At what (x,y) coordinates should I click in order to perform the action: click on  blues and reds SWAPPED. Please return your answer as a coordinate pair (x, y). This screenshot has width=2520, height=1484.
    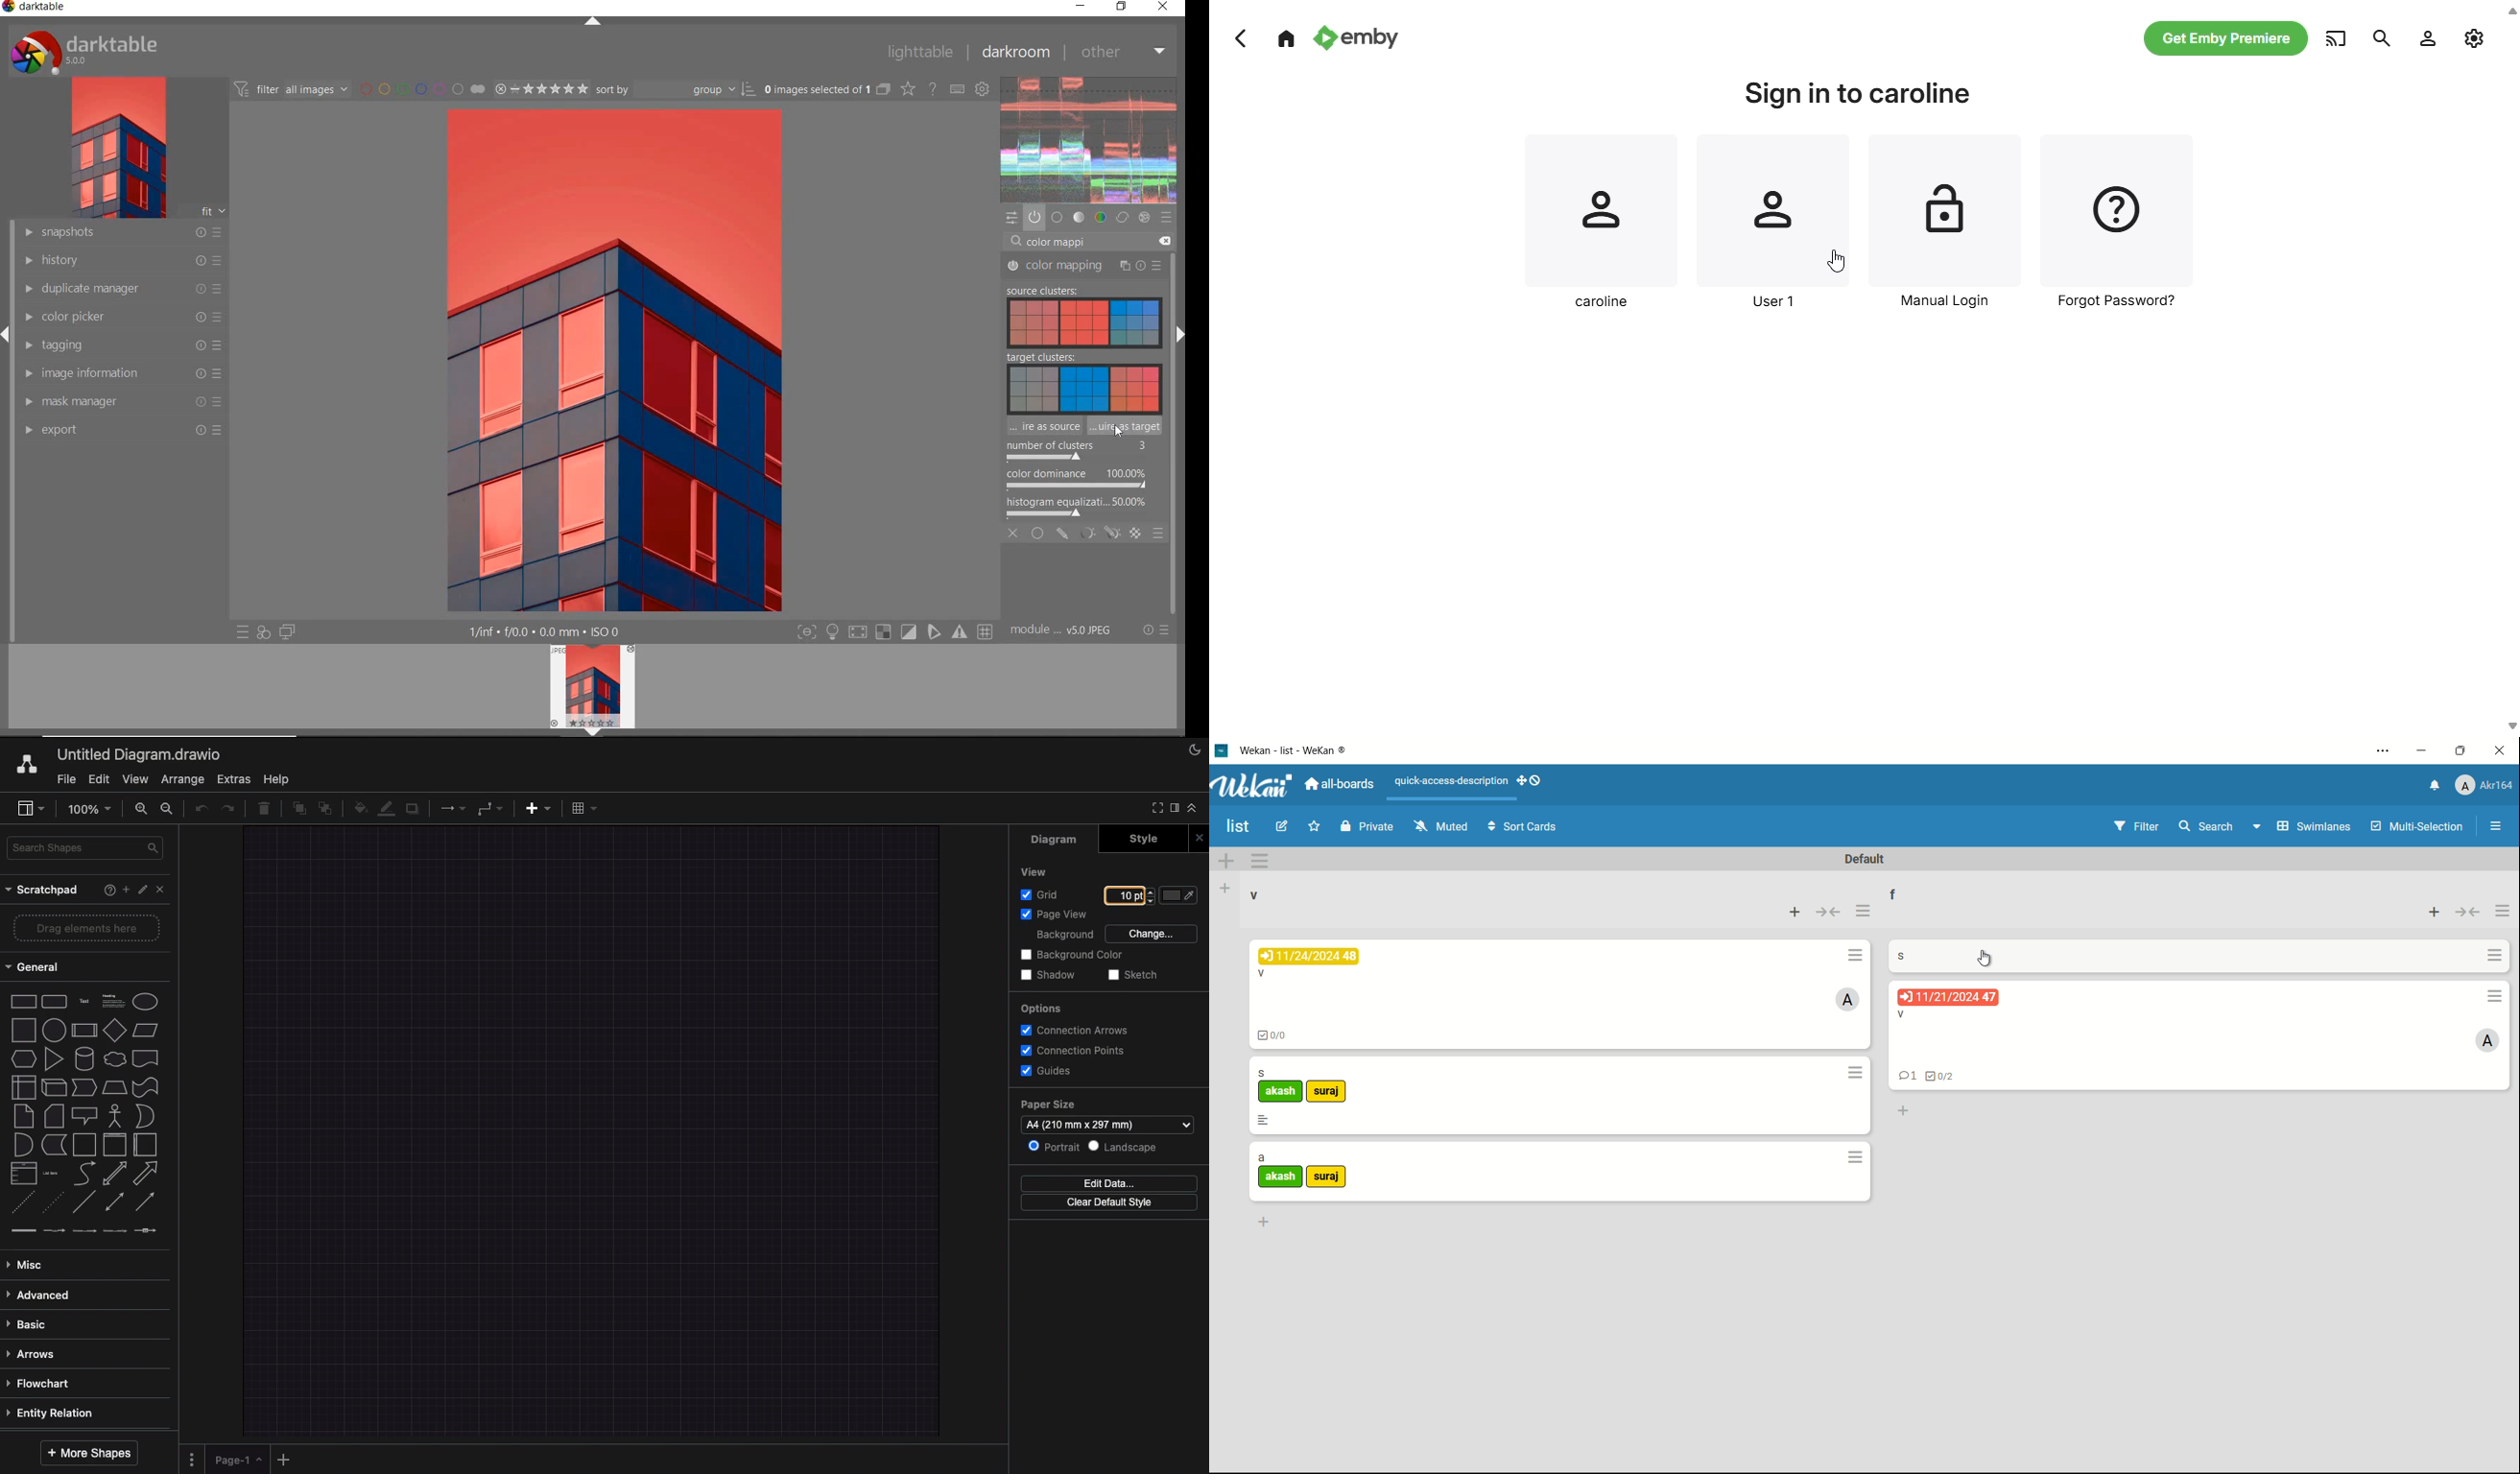
    Looking at the image, I should click on (630, 359).